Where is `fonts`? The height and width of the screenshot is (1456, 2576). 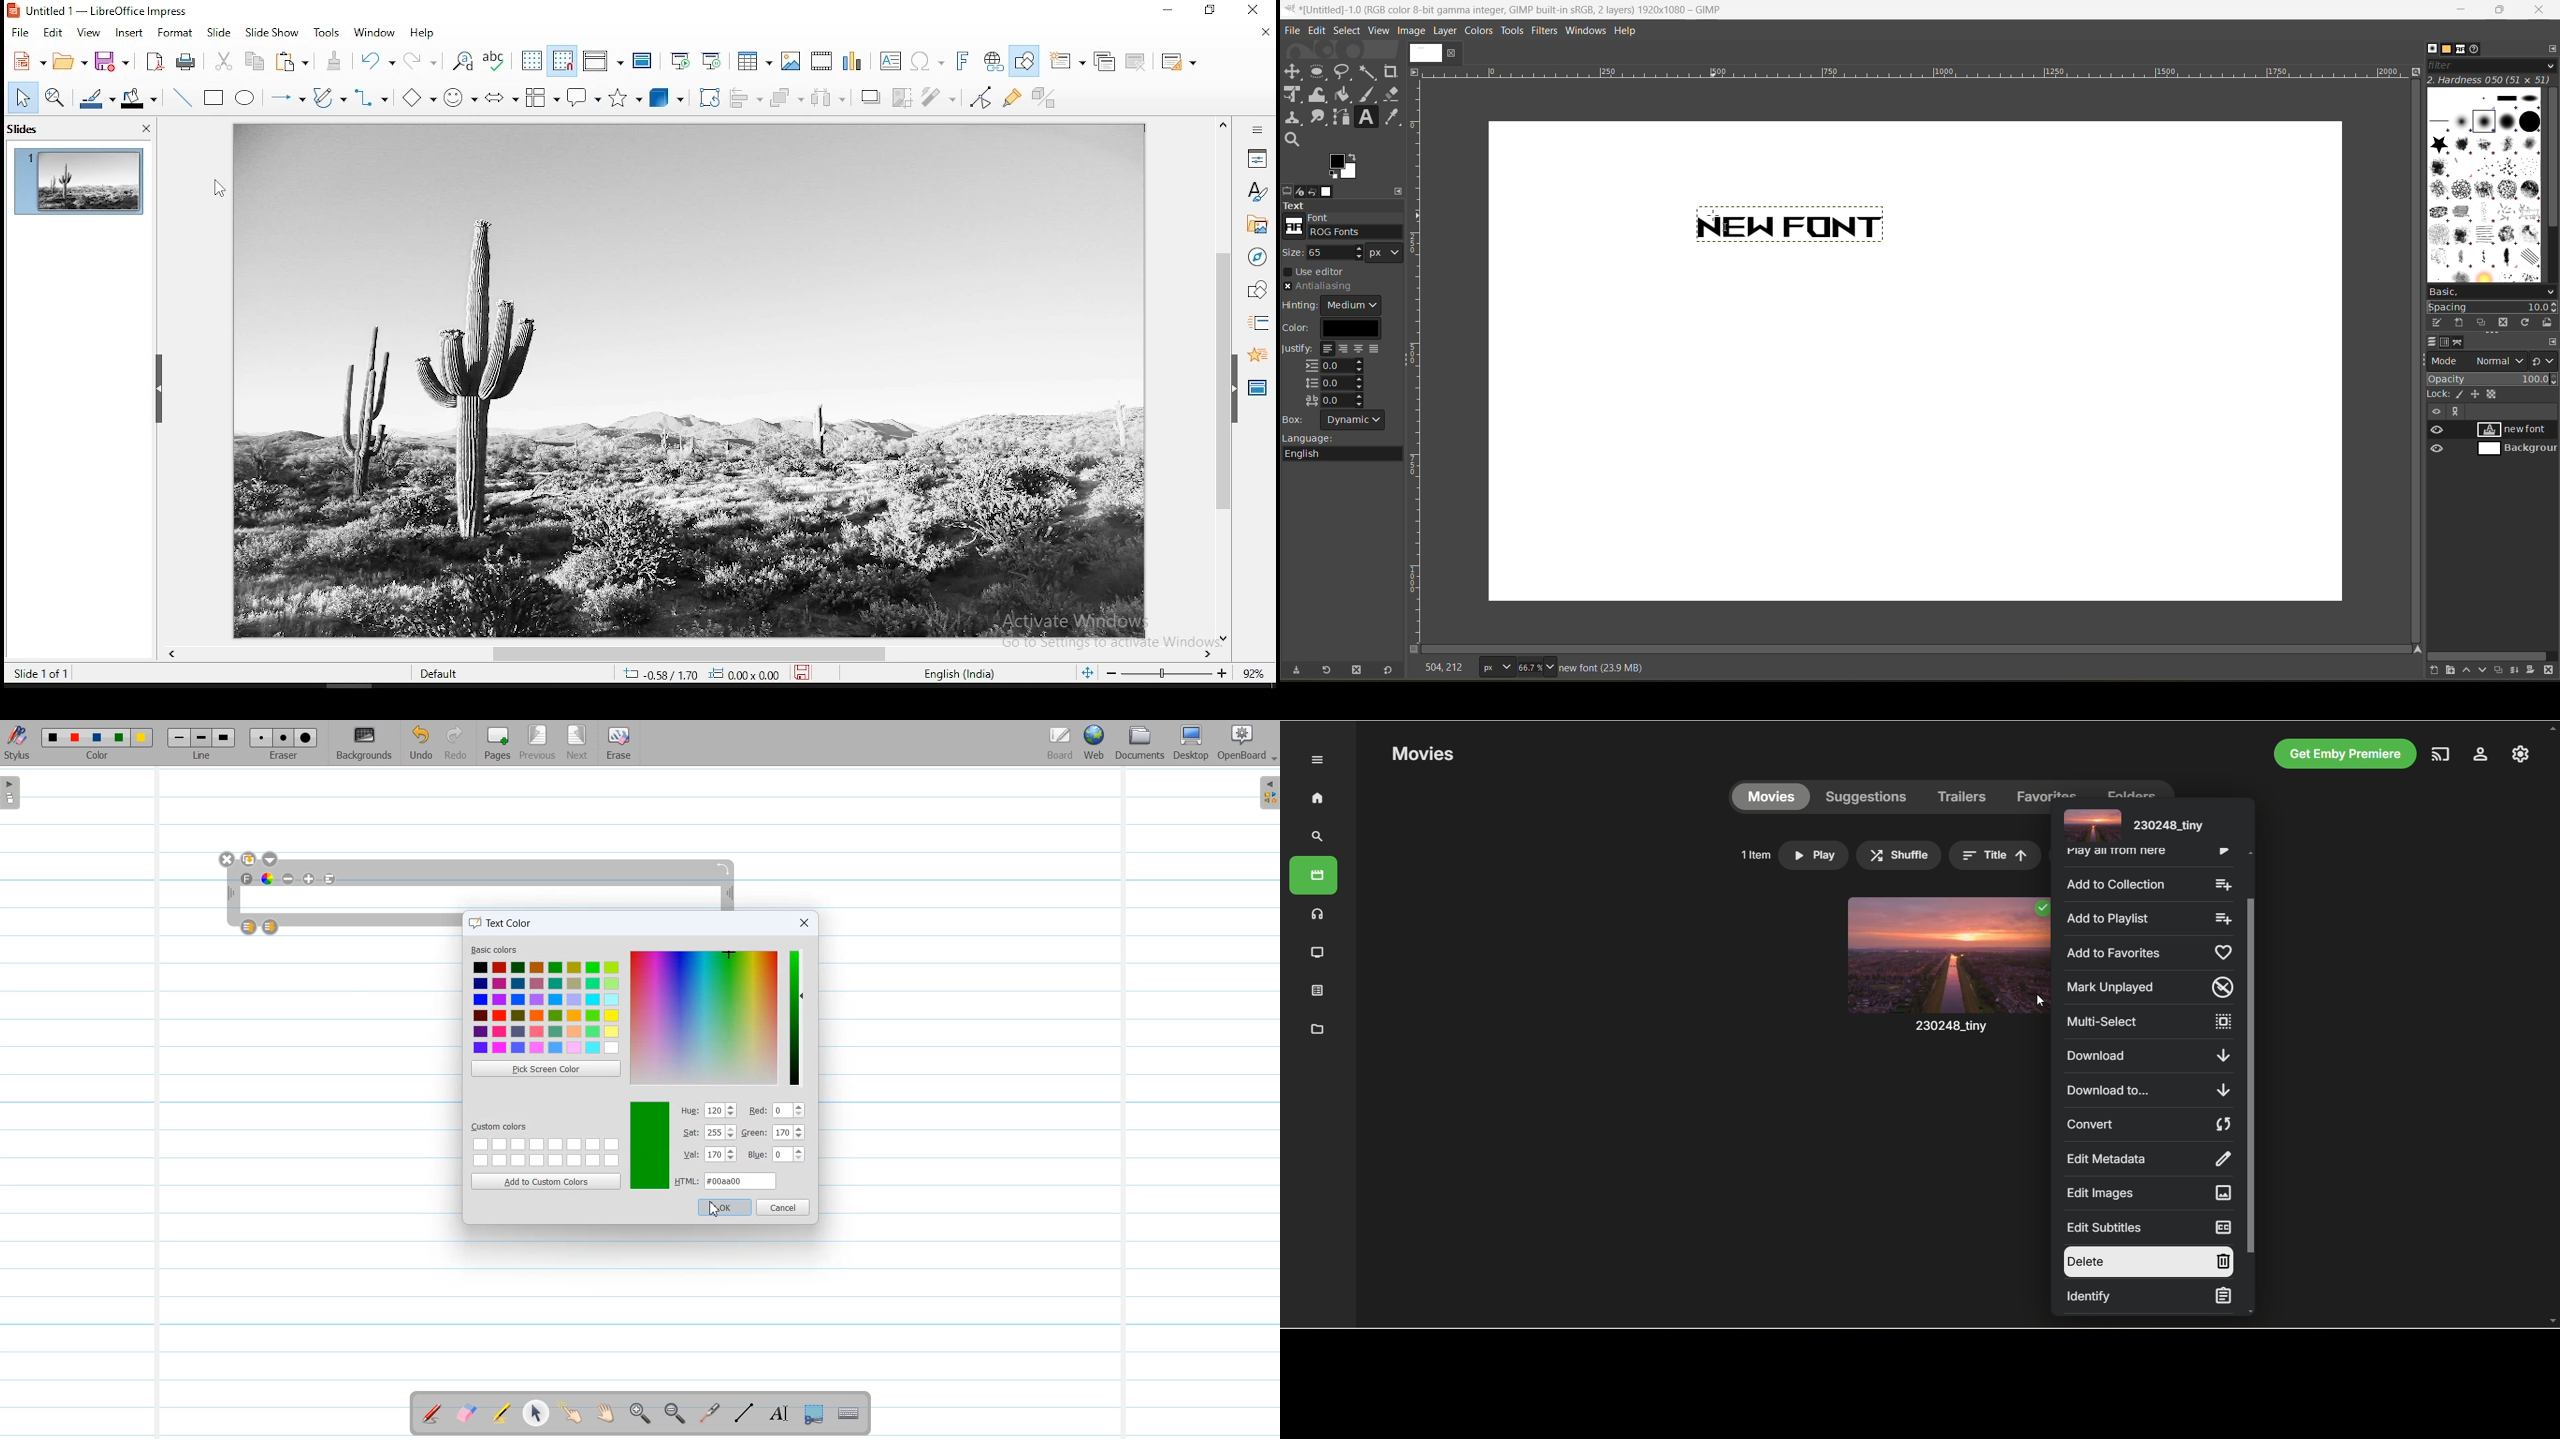
fonts is located at coordinates (2463, 50).